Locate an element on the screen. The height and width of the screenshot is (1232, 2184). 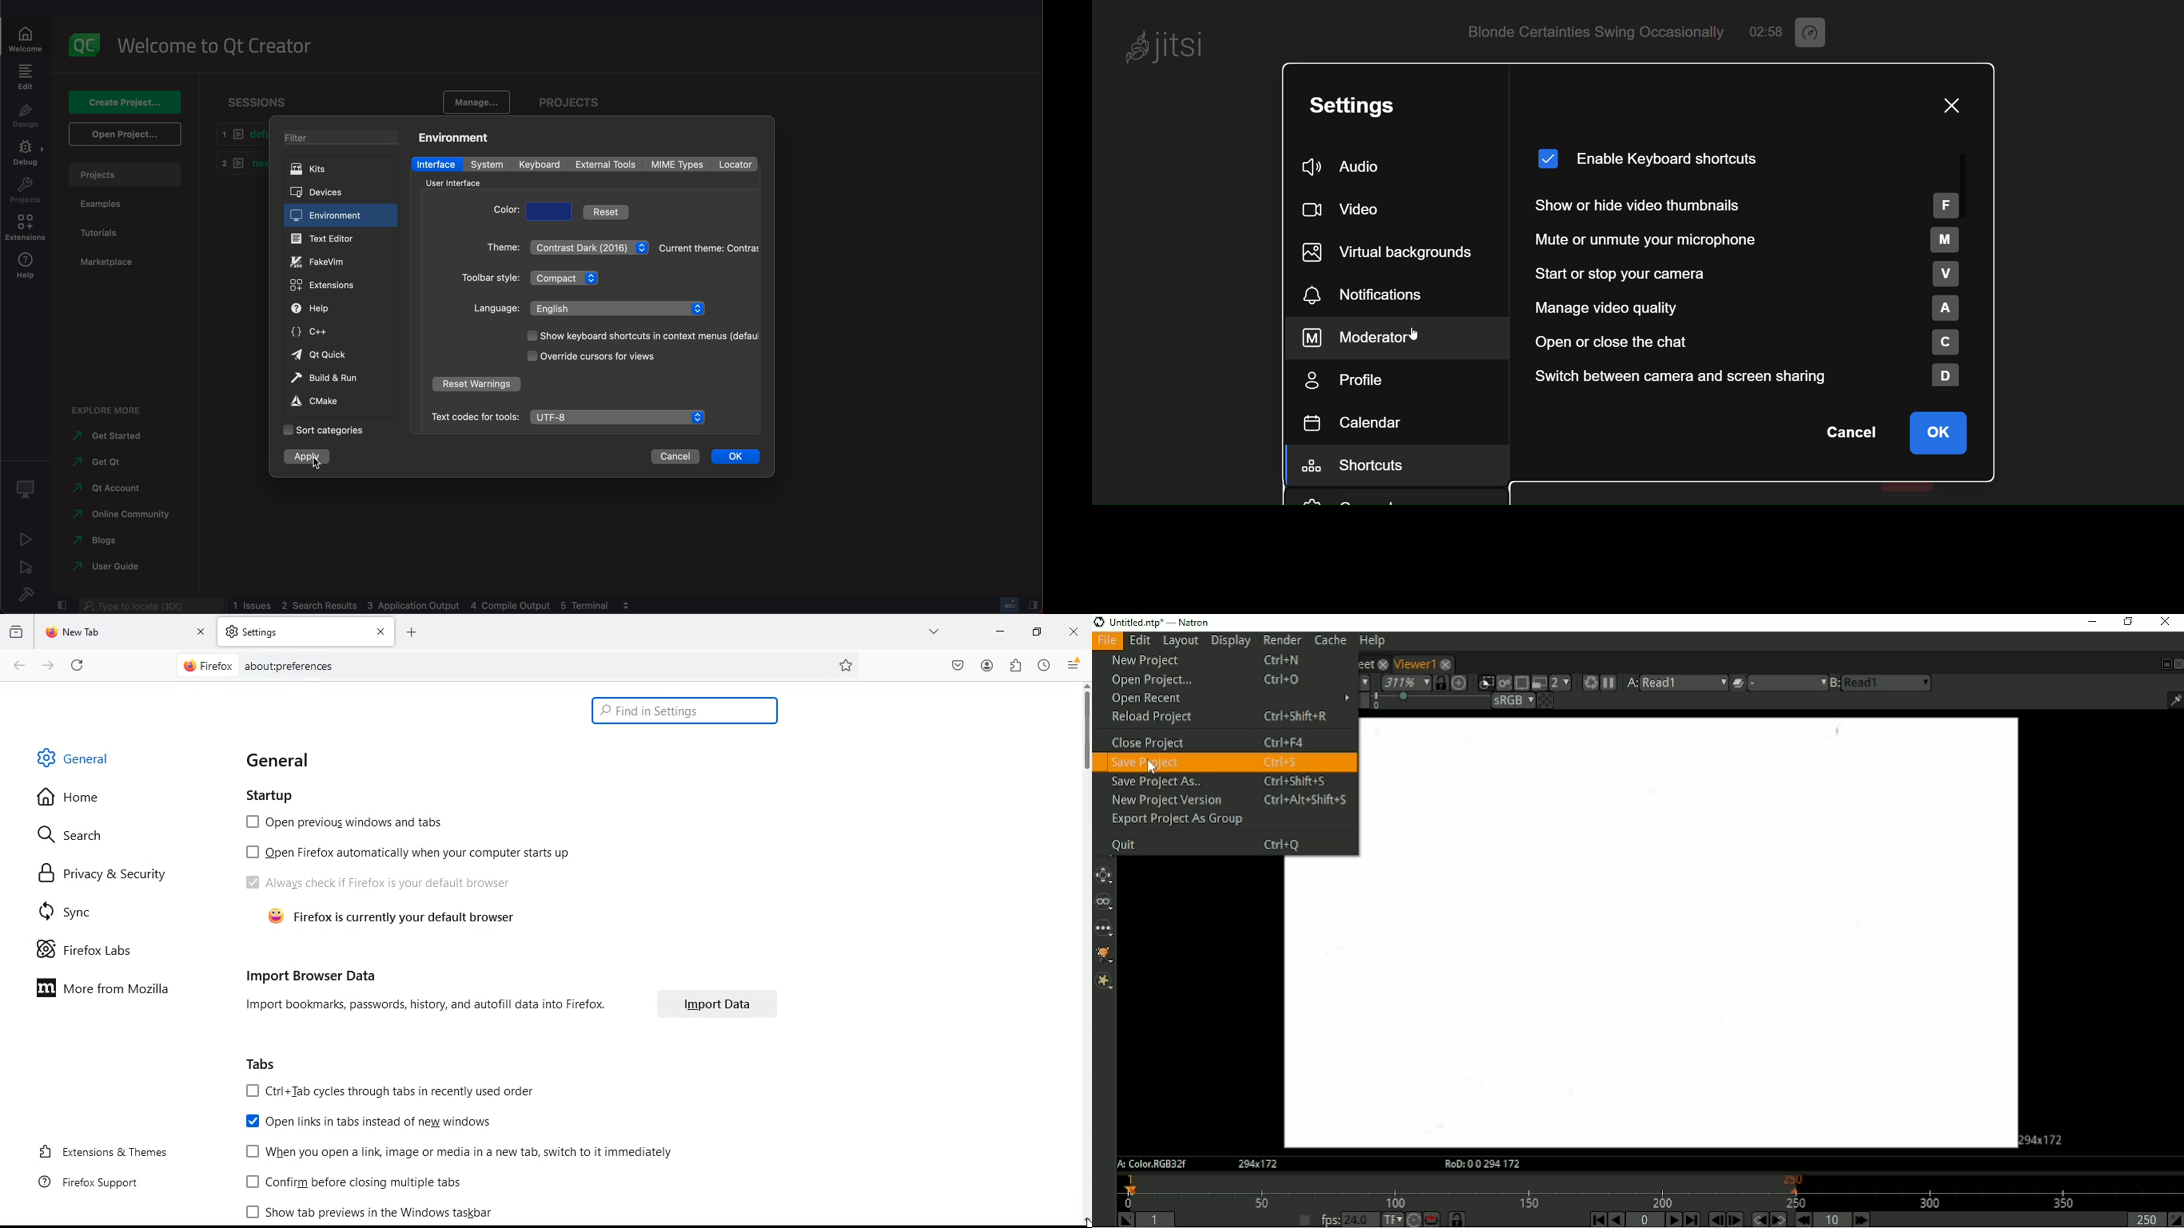
extensions is located at coordinates (341, 285).